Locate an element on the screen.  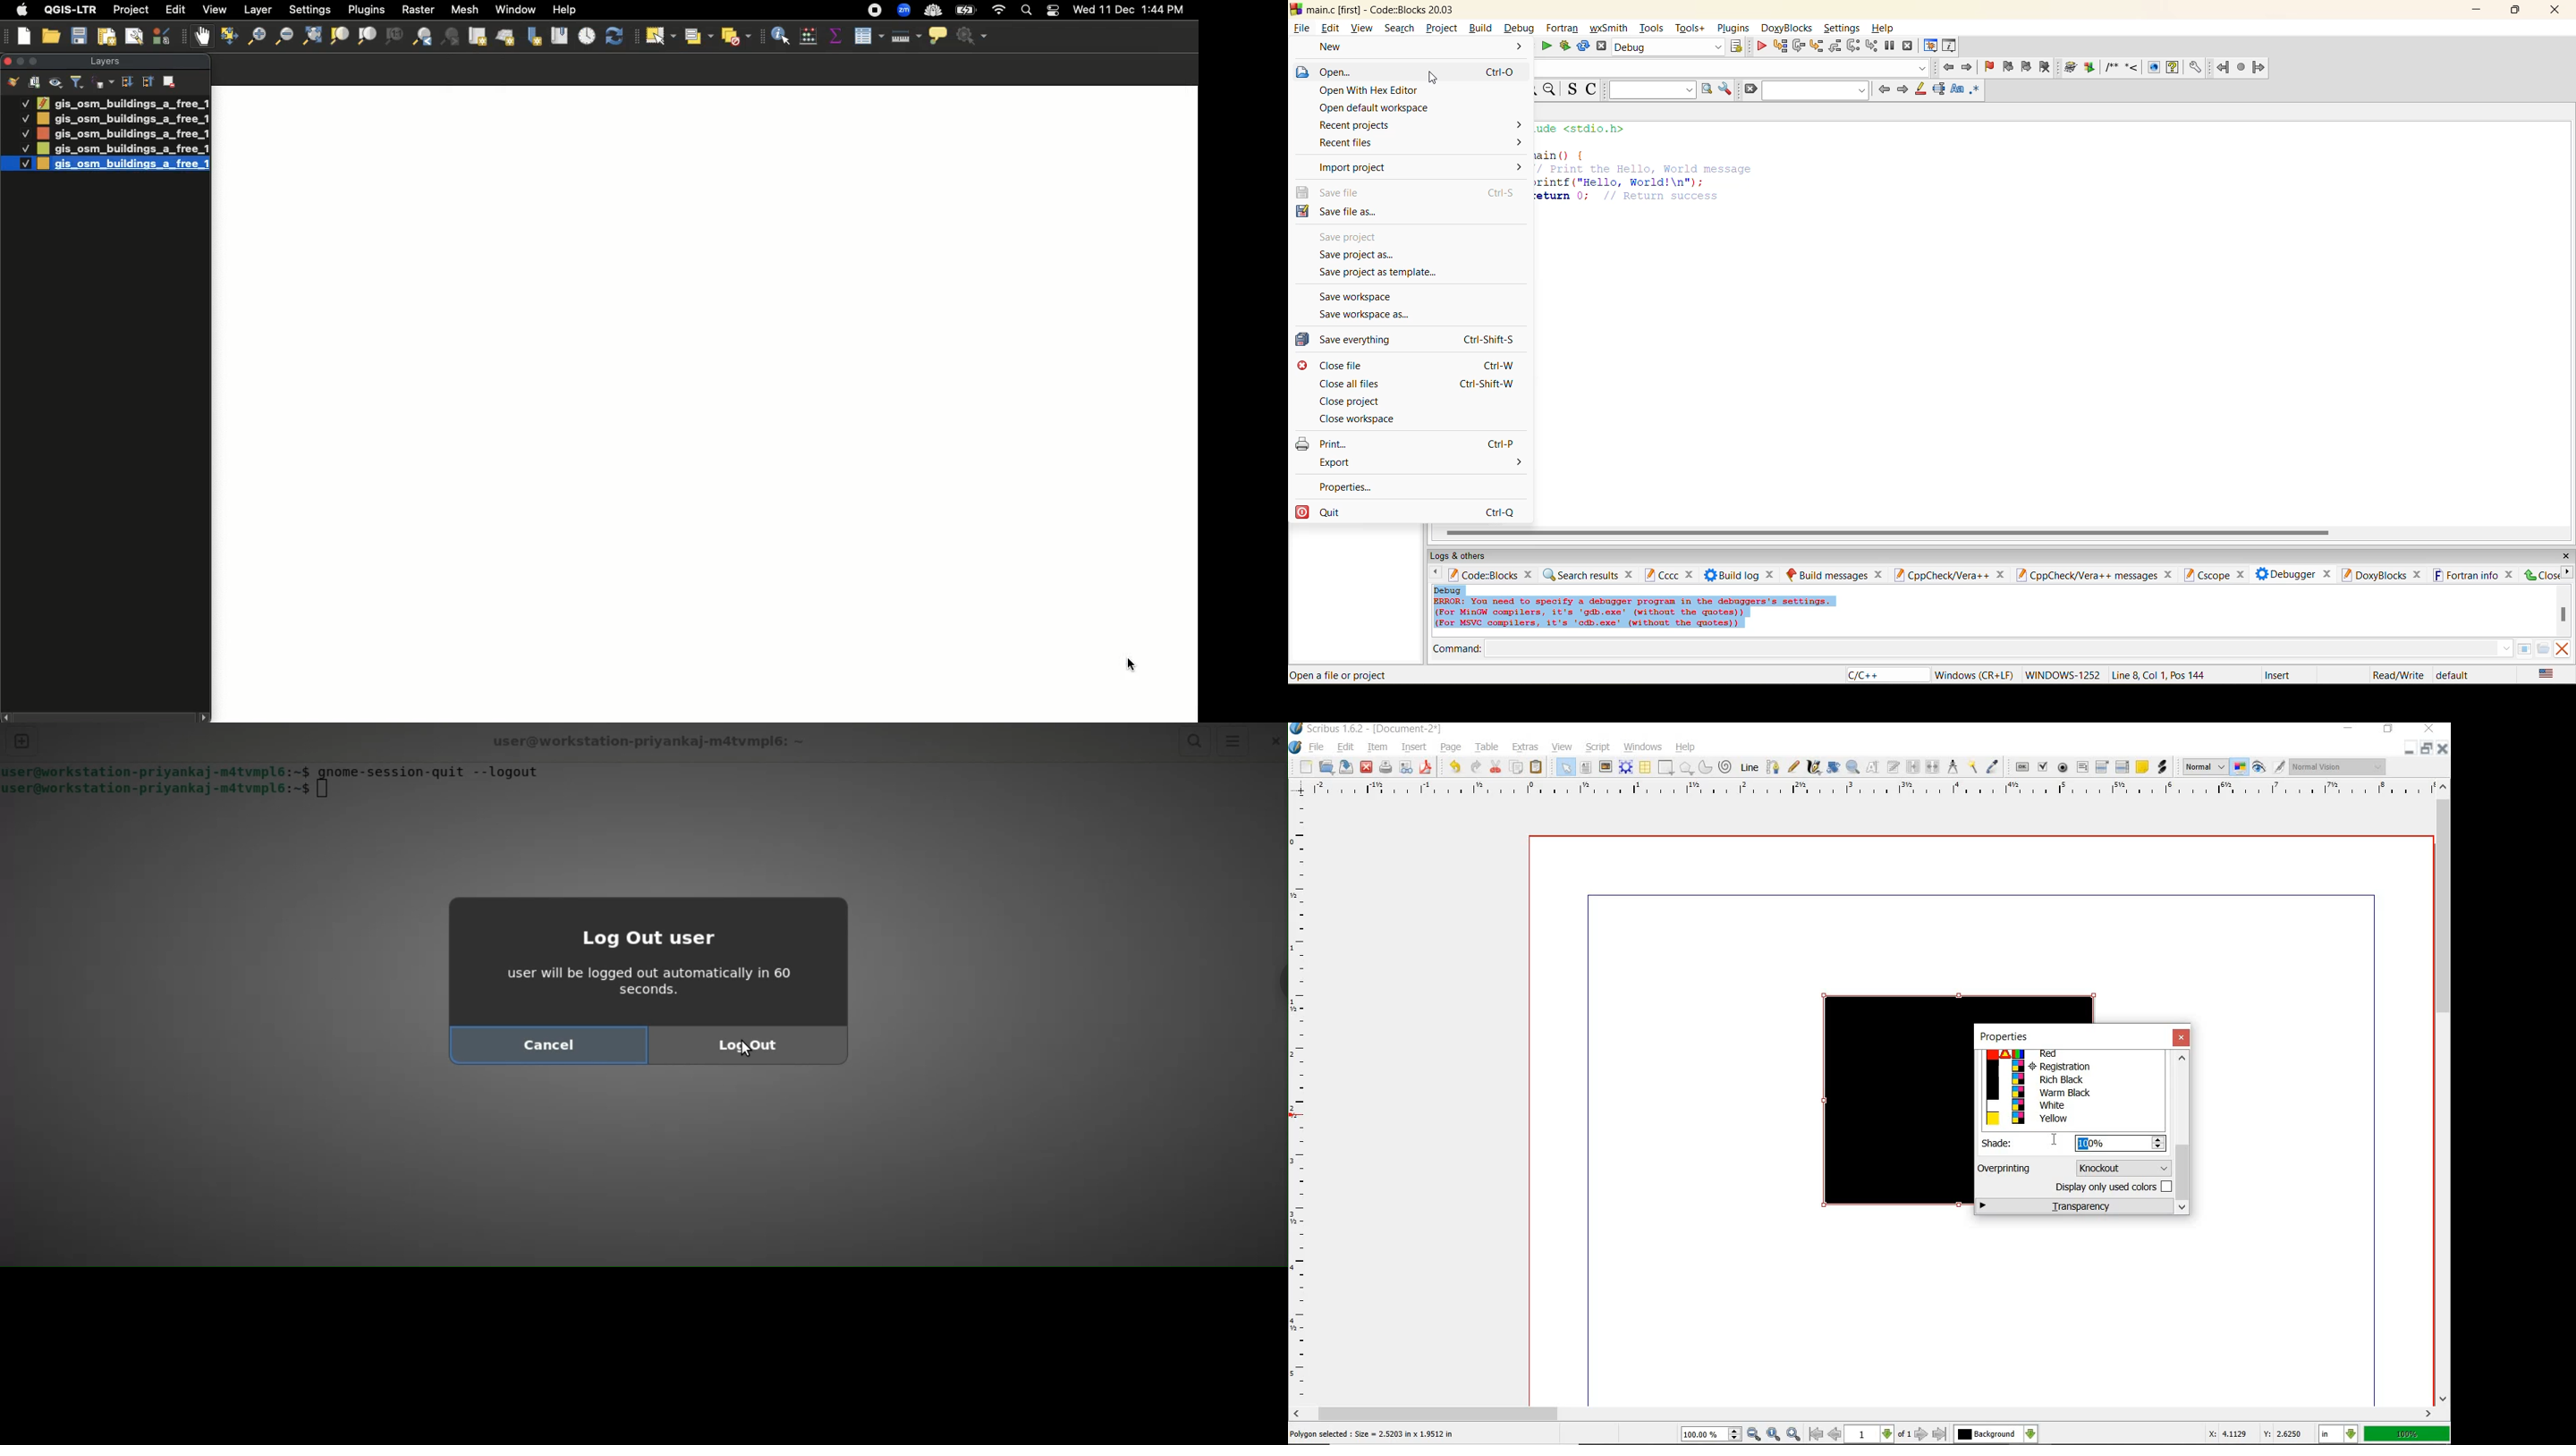
Red is located at coordinates (2068, 1055).